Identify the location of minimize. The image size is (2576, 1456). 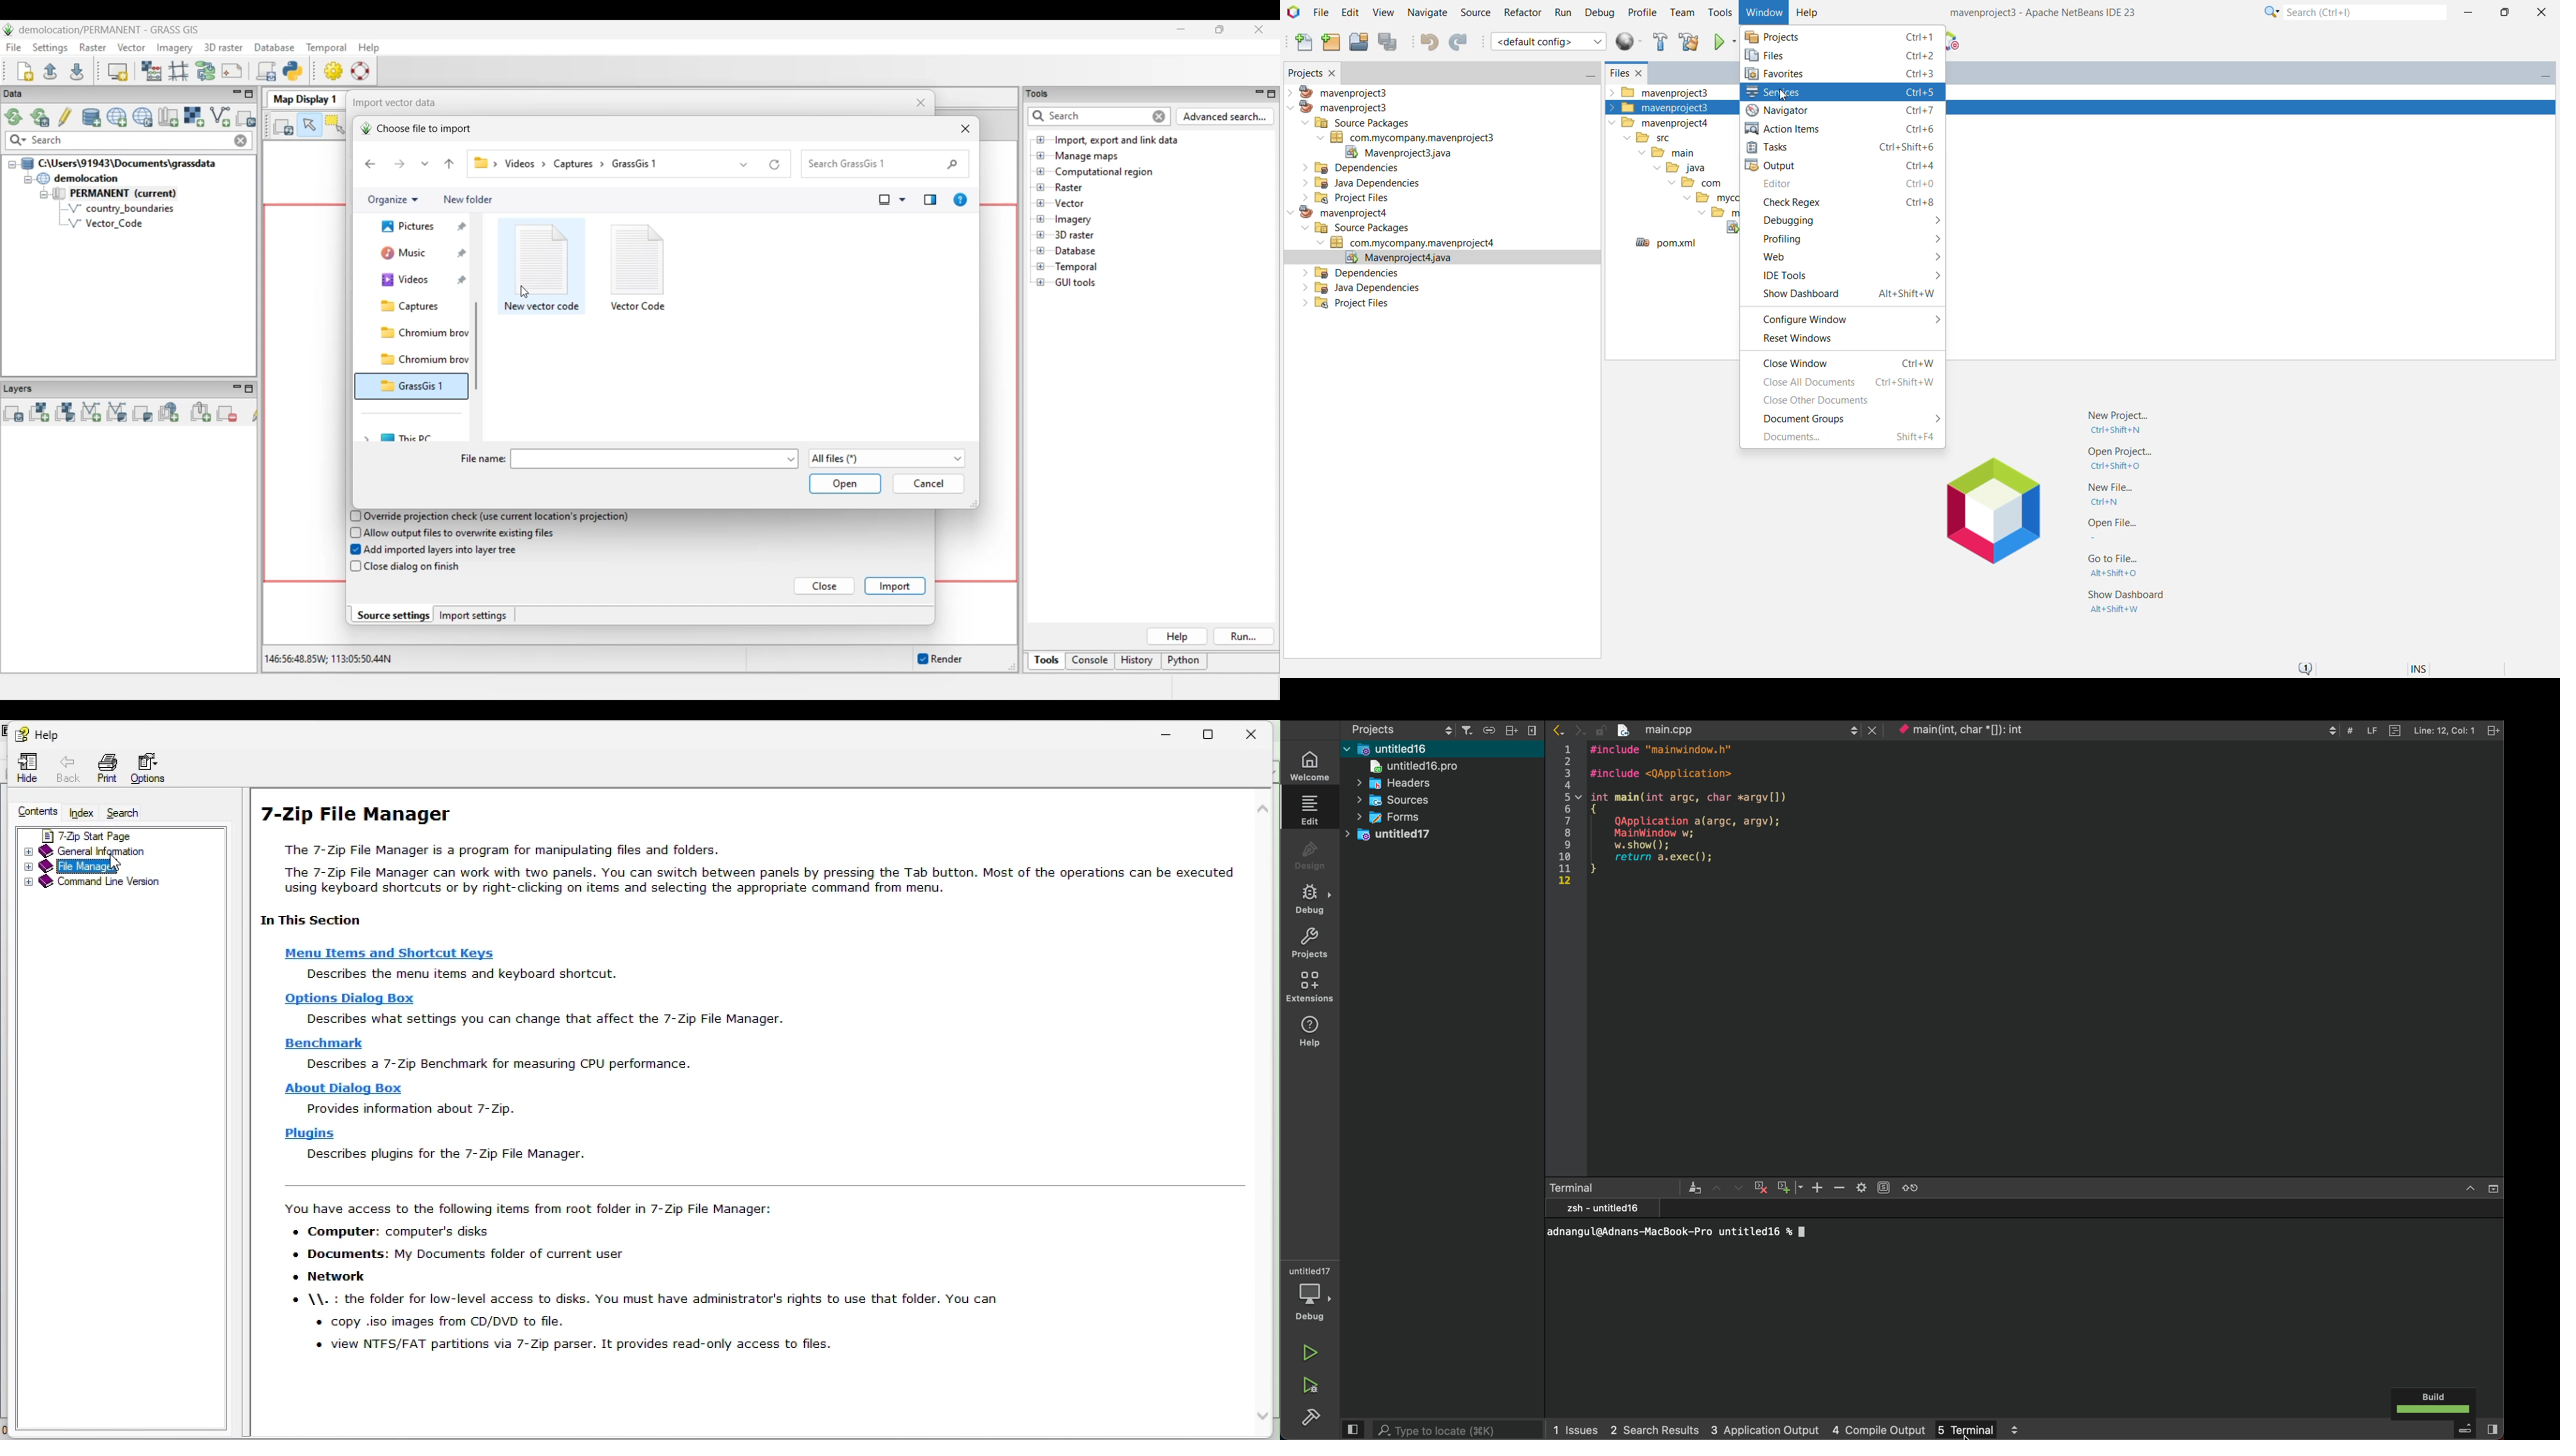
(1163, 732).